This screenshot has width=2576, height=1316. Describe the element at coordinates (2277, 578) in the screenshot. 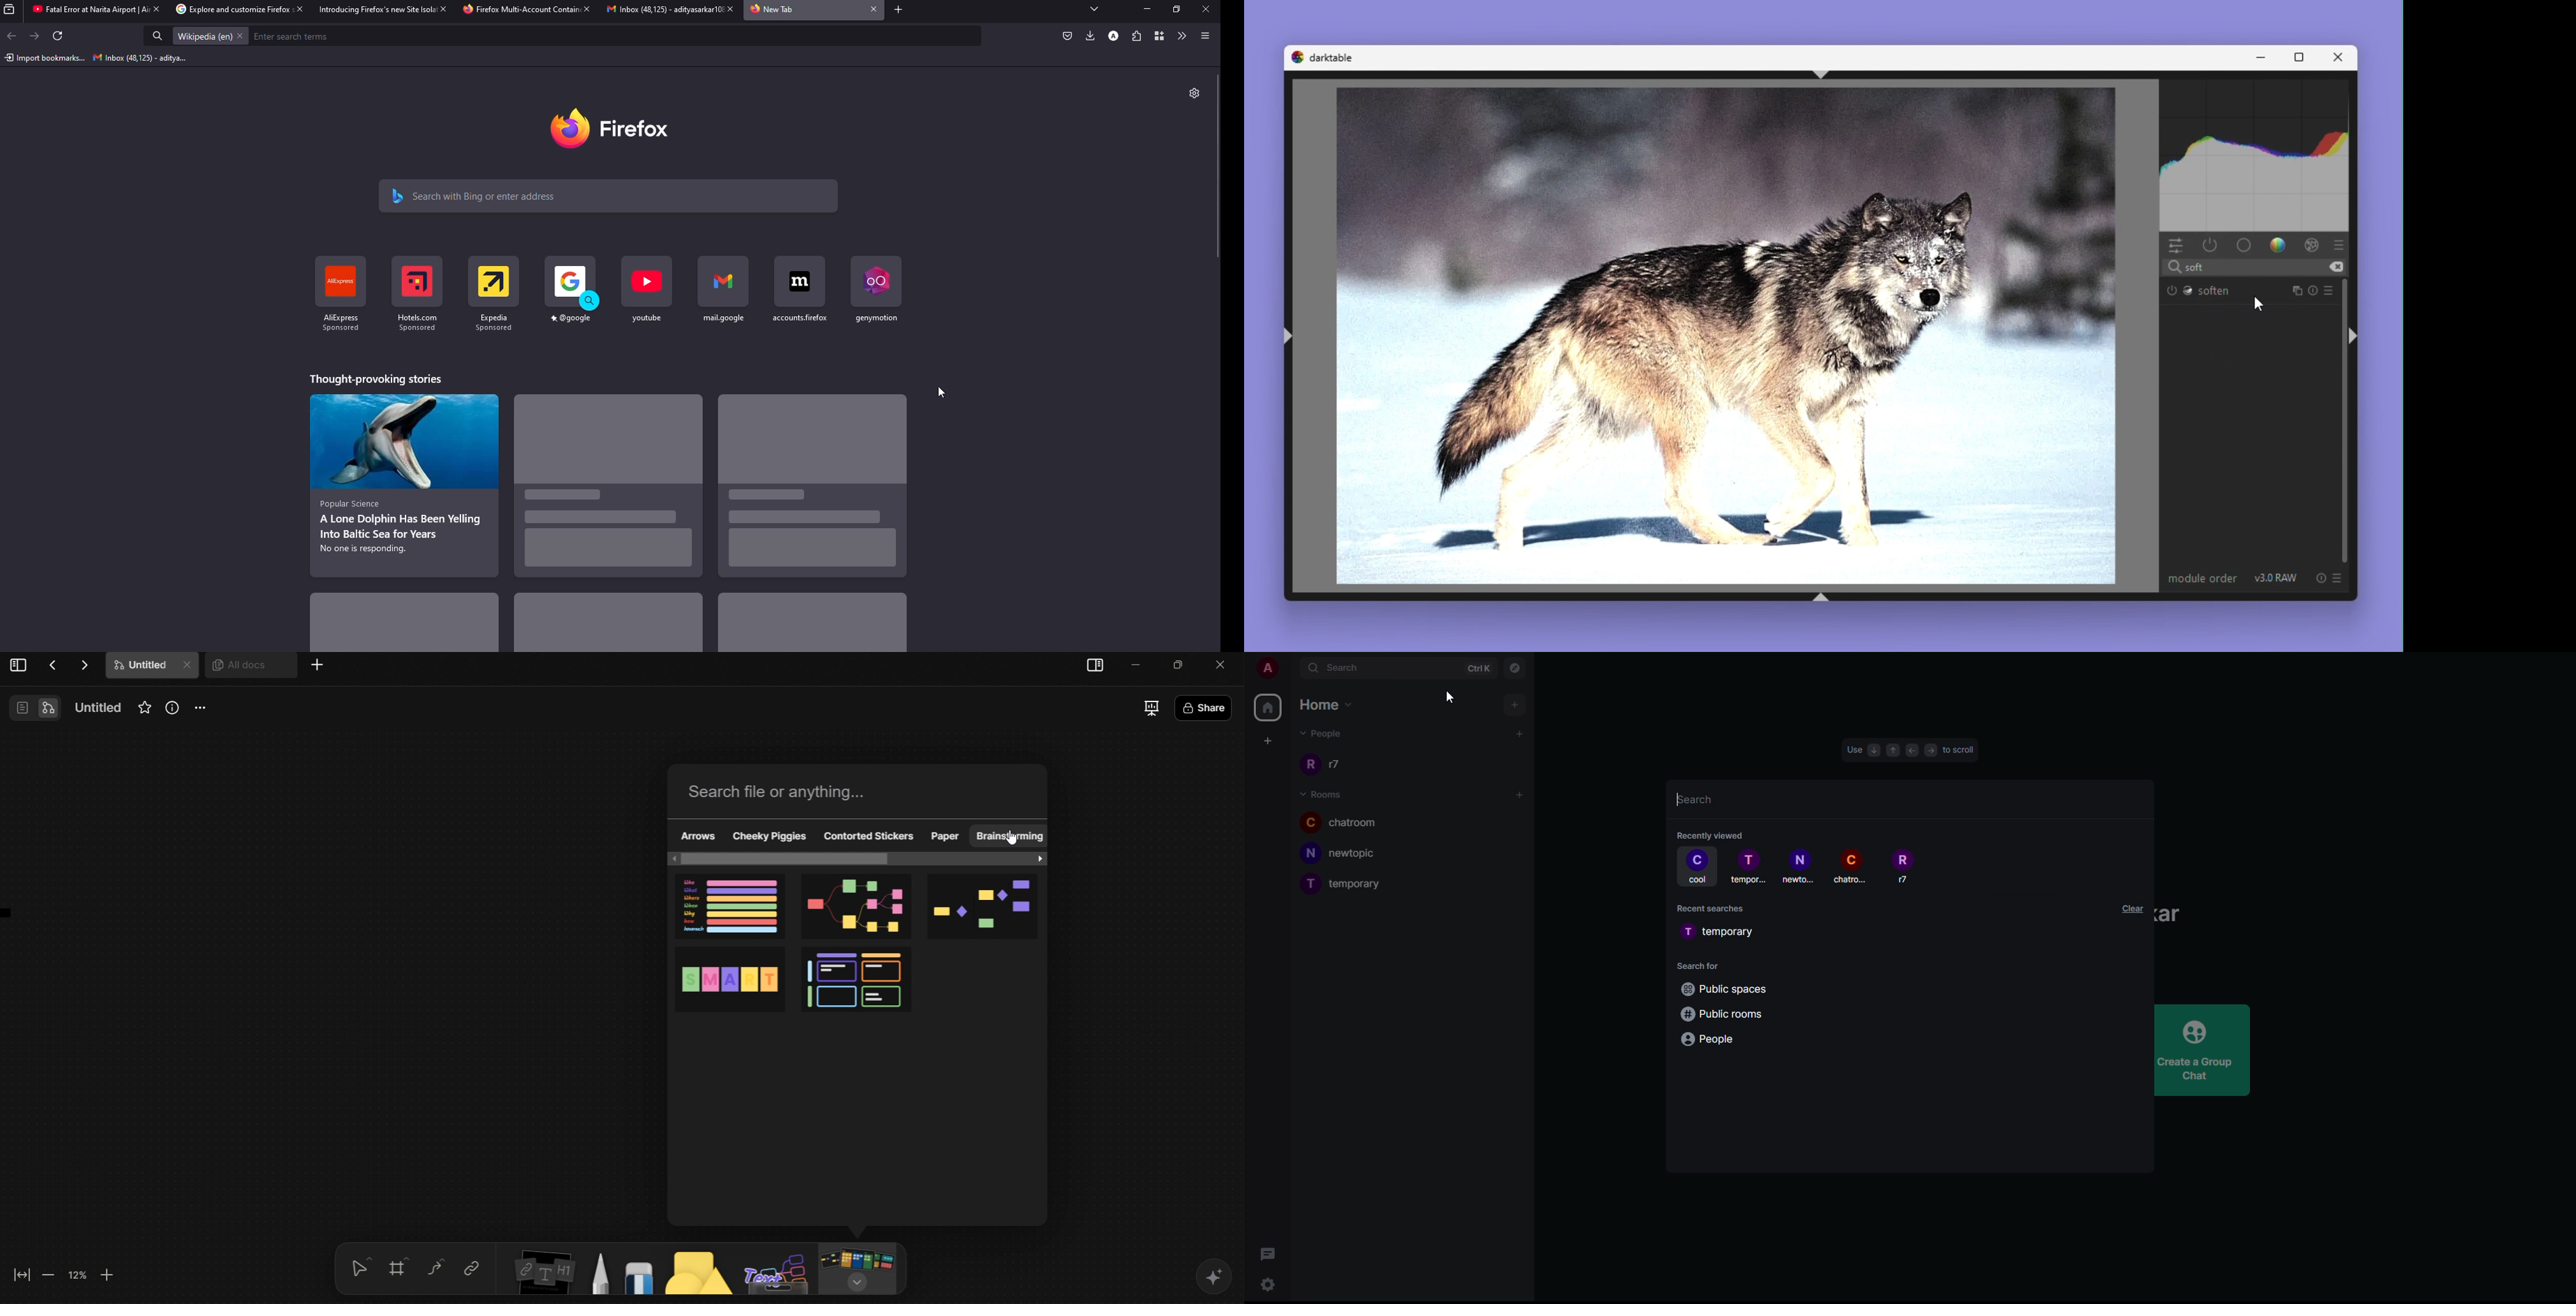

I see `v 3.0 RAW` at that location.